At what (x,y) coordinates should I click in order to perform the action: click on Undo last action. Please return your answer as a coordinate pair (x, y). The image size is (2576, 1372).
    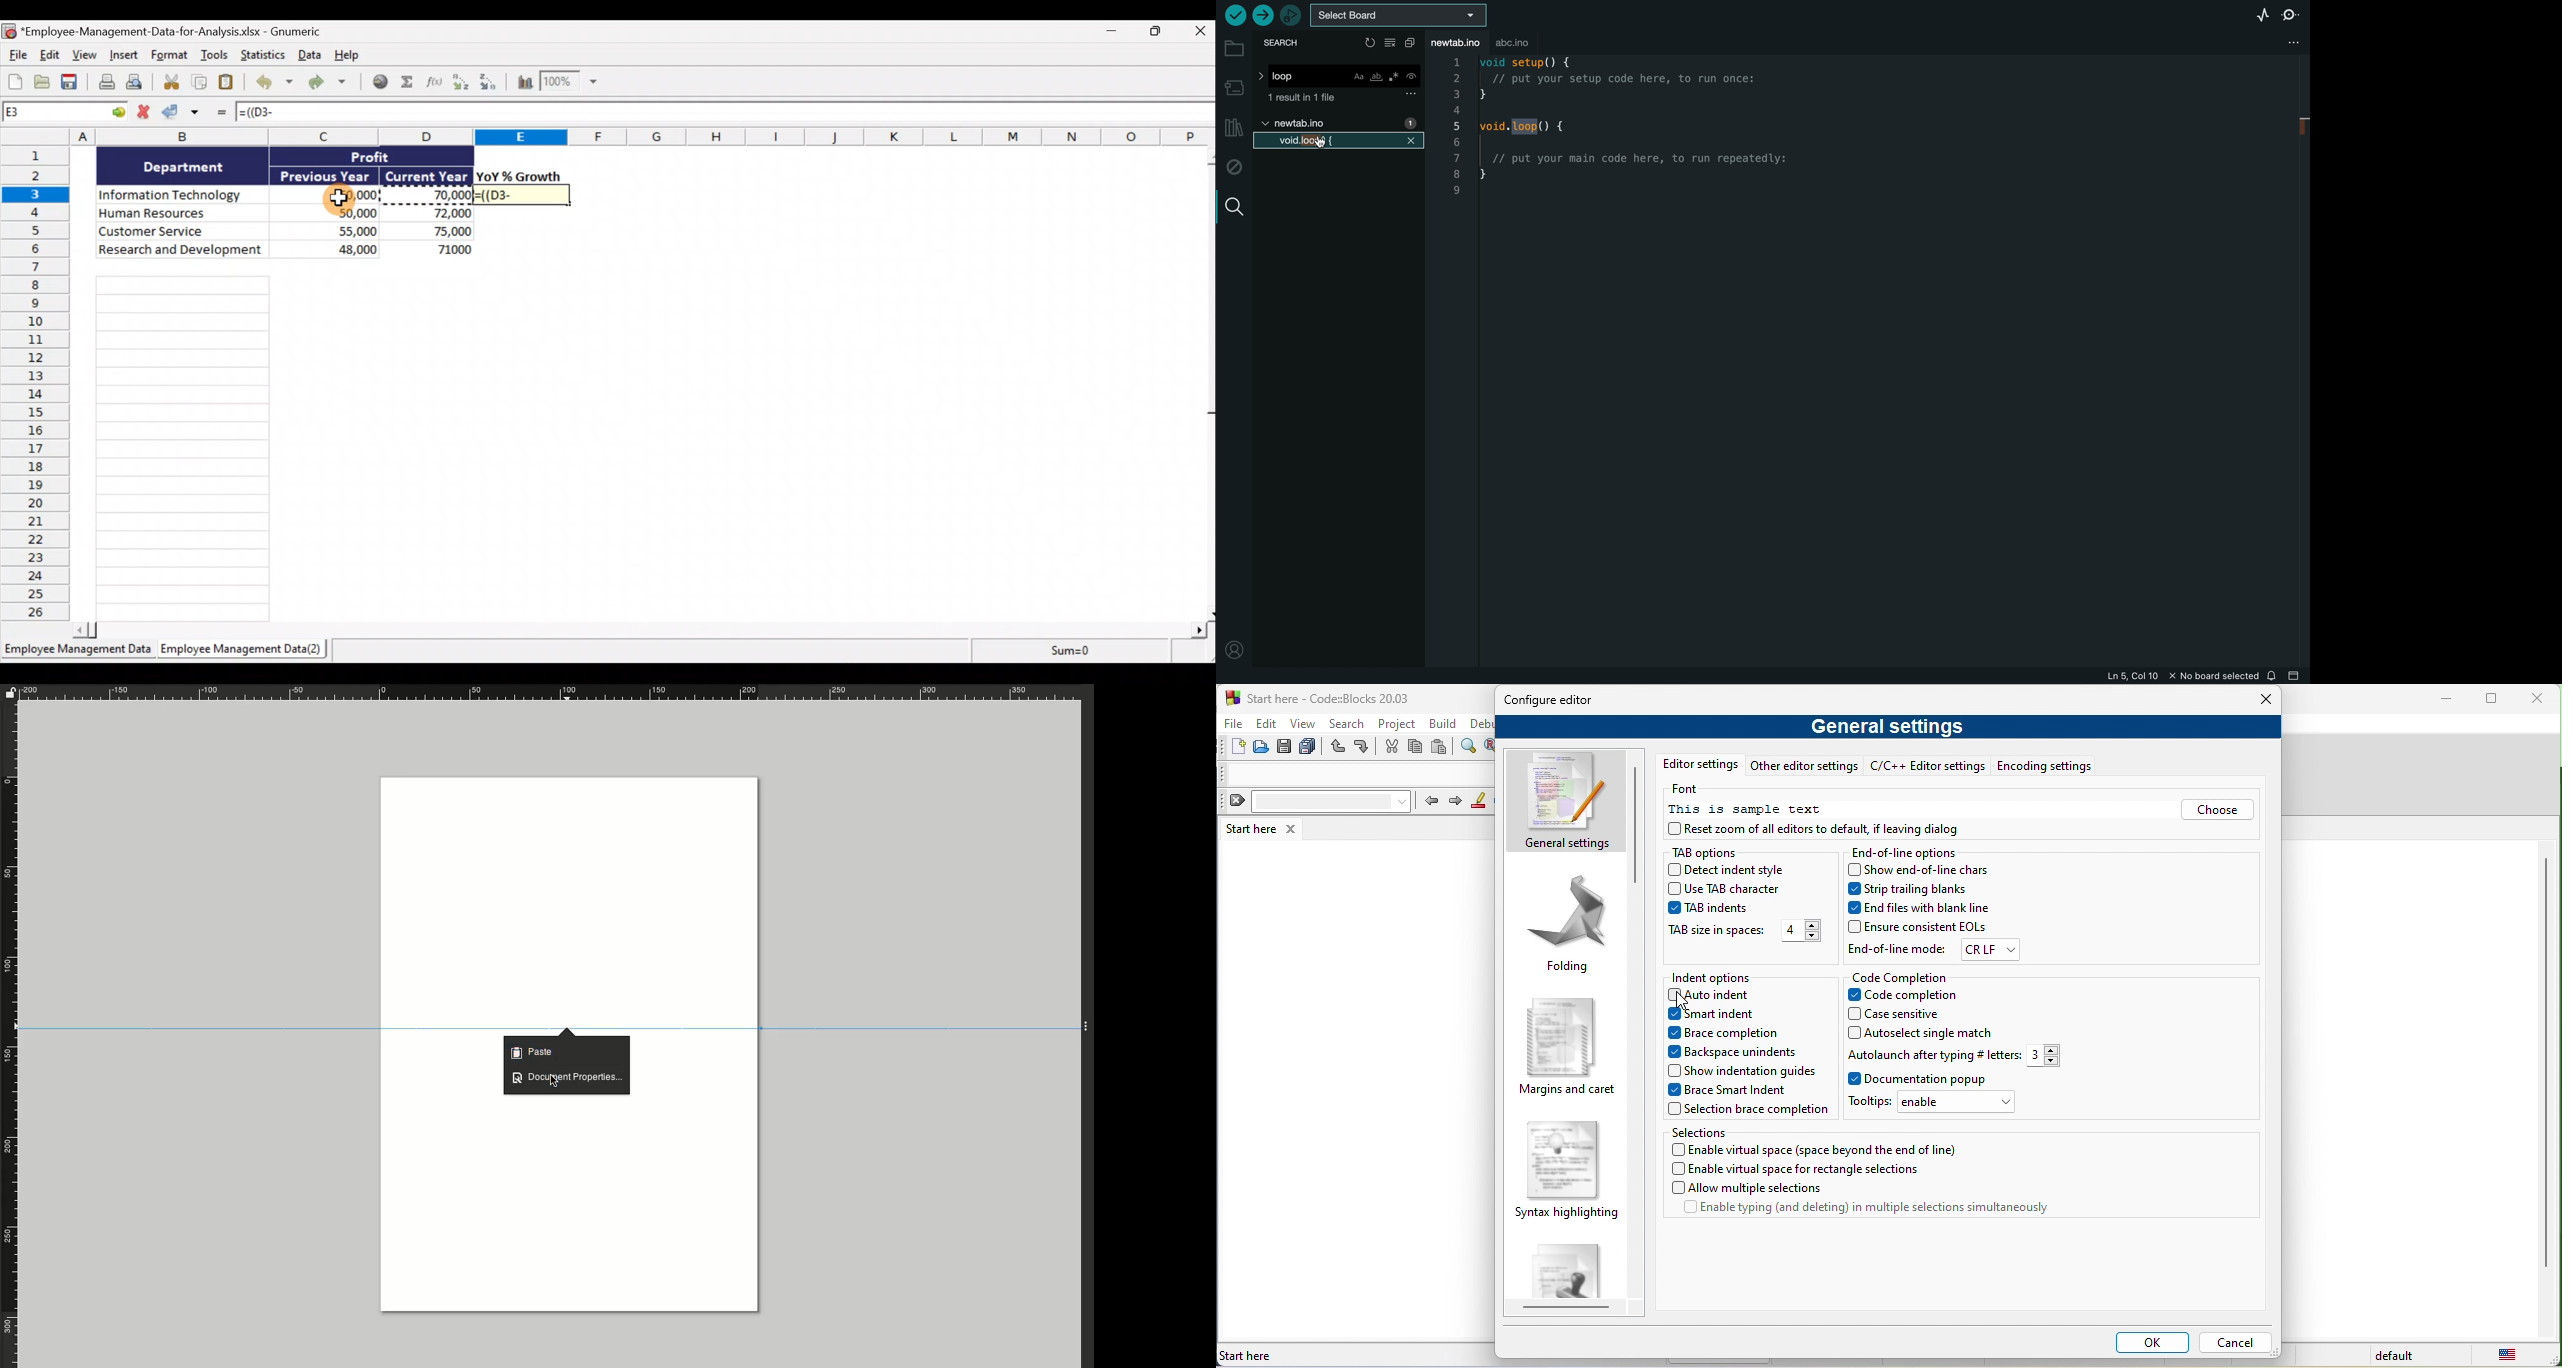
    Looking at the image, I should click on (272, 83).